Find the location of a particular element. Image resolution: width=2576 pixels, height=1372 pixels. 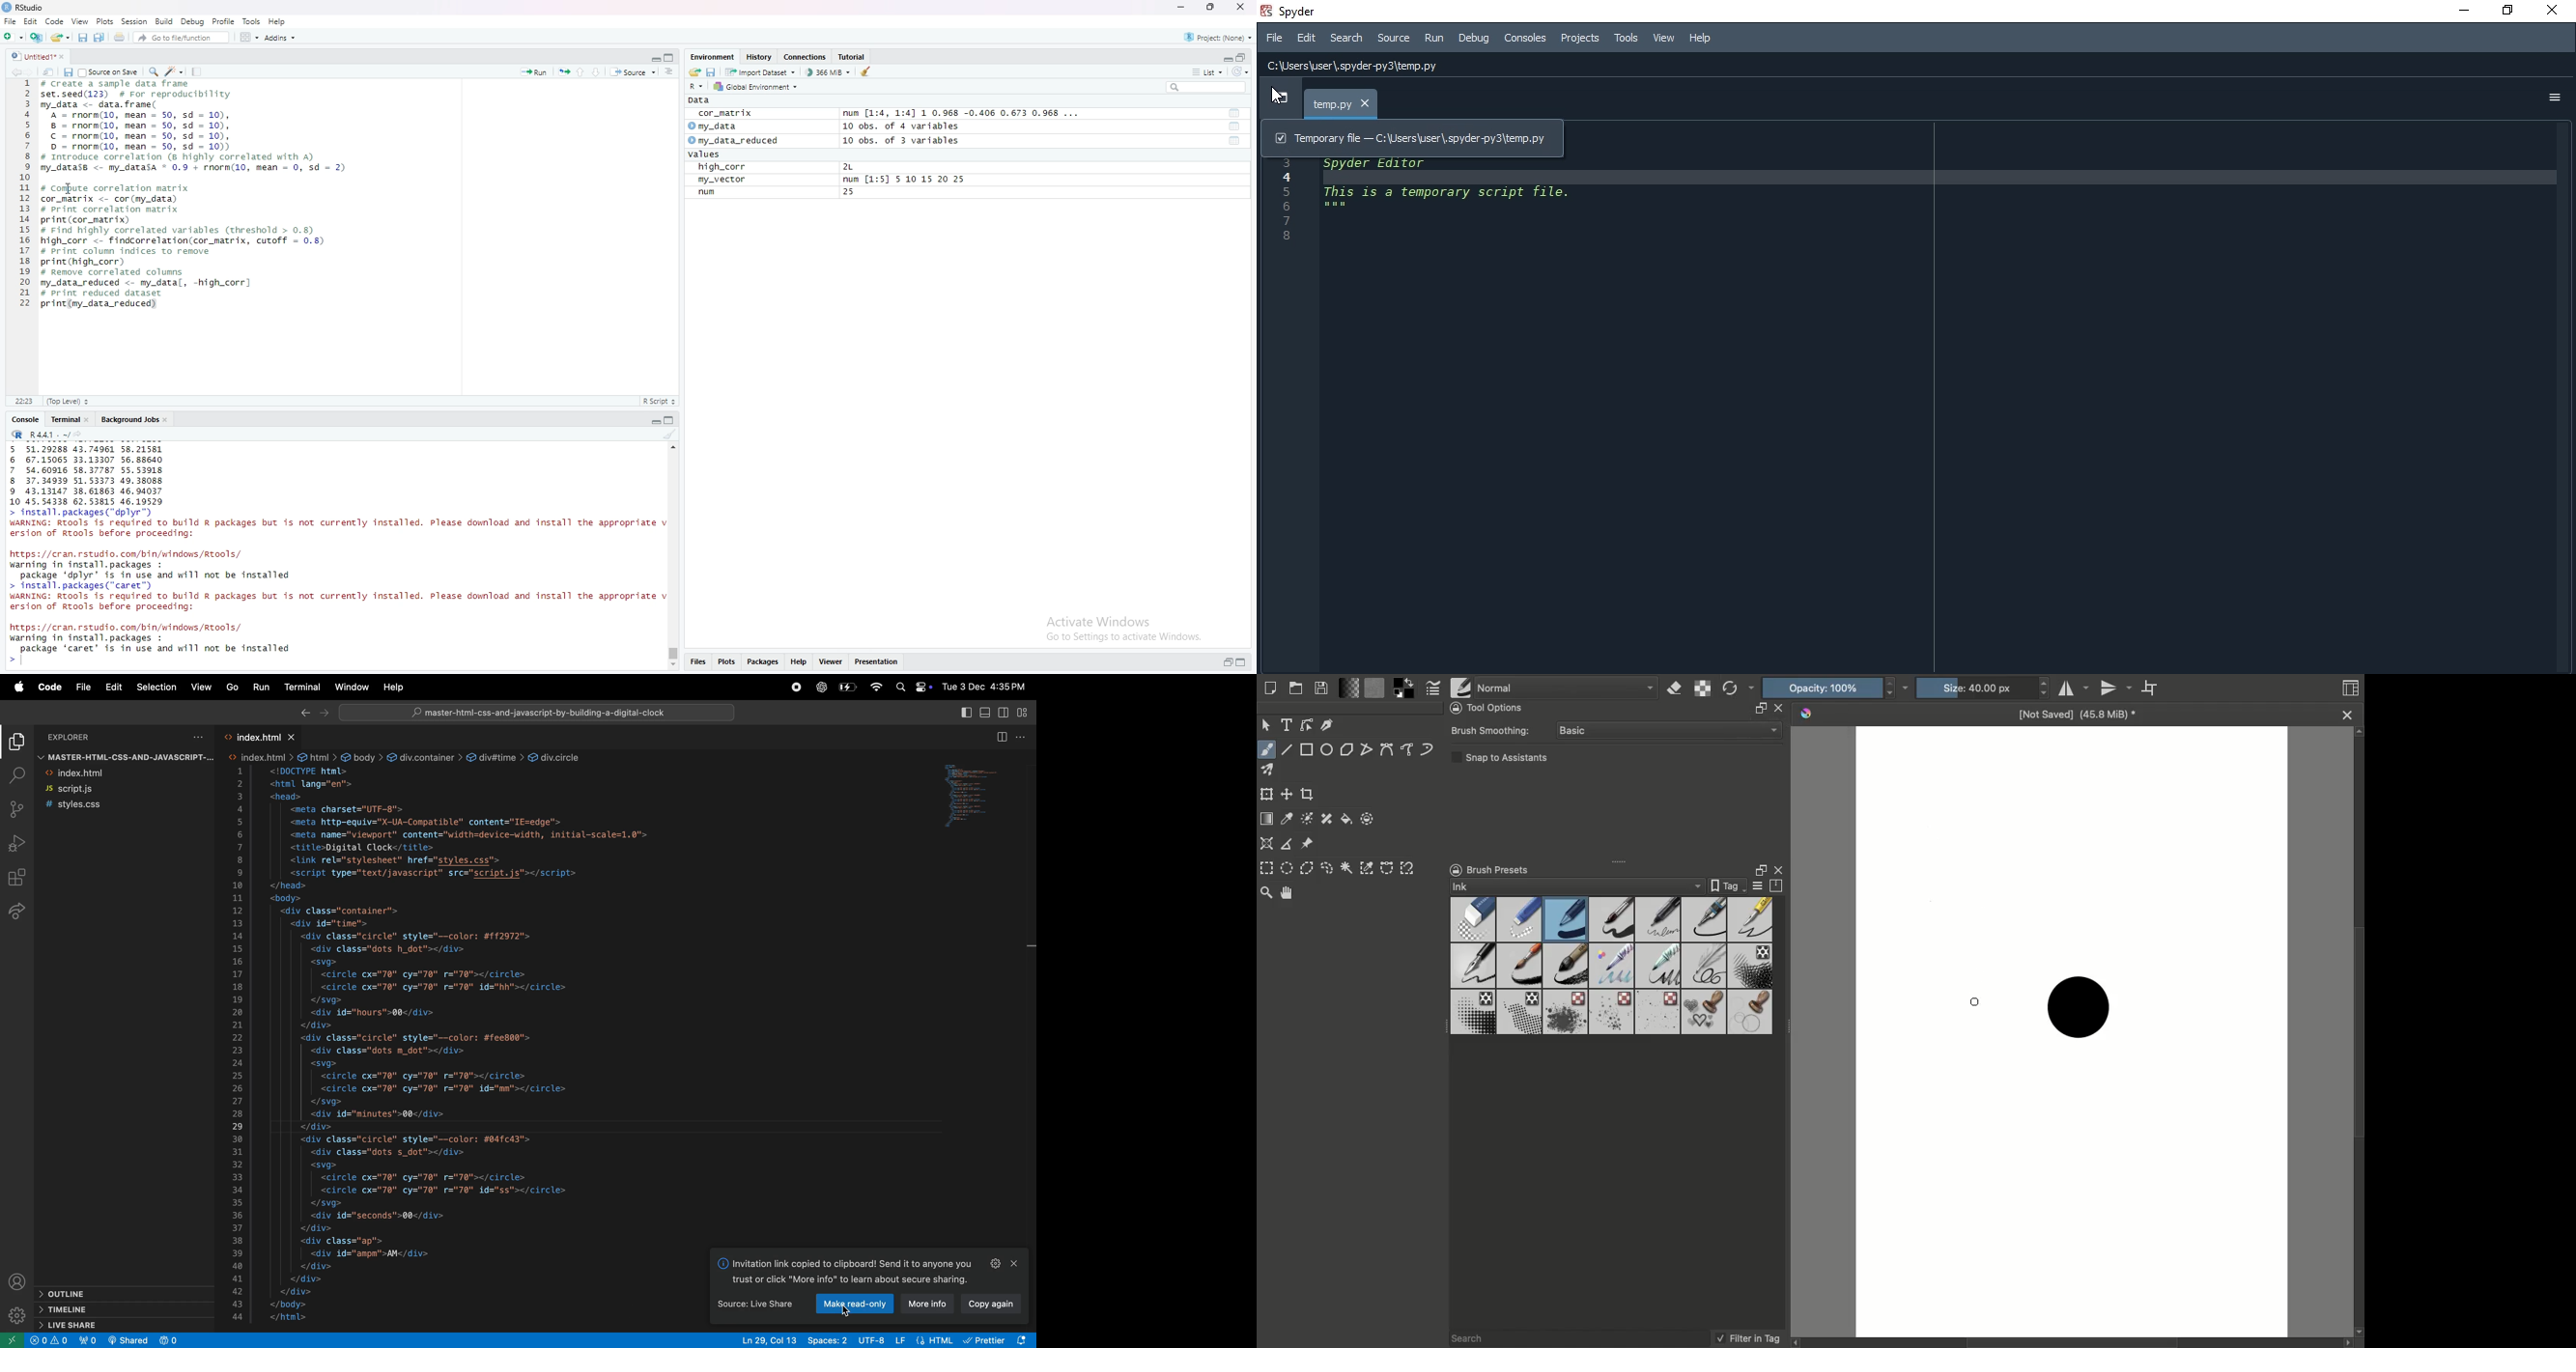

open in separate window is located at coordinates (1242, 57).